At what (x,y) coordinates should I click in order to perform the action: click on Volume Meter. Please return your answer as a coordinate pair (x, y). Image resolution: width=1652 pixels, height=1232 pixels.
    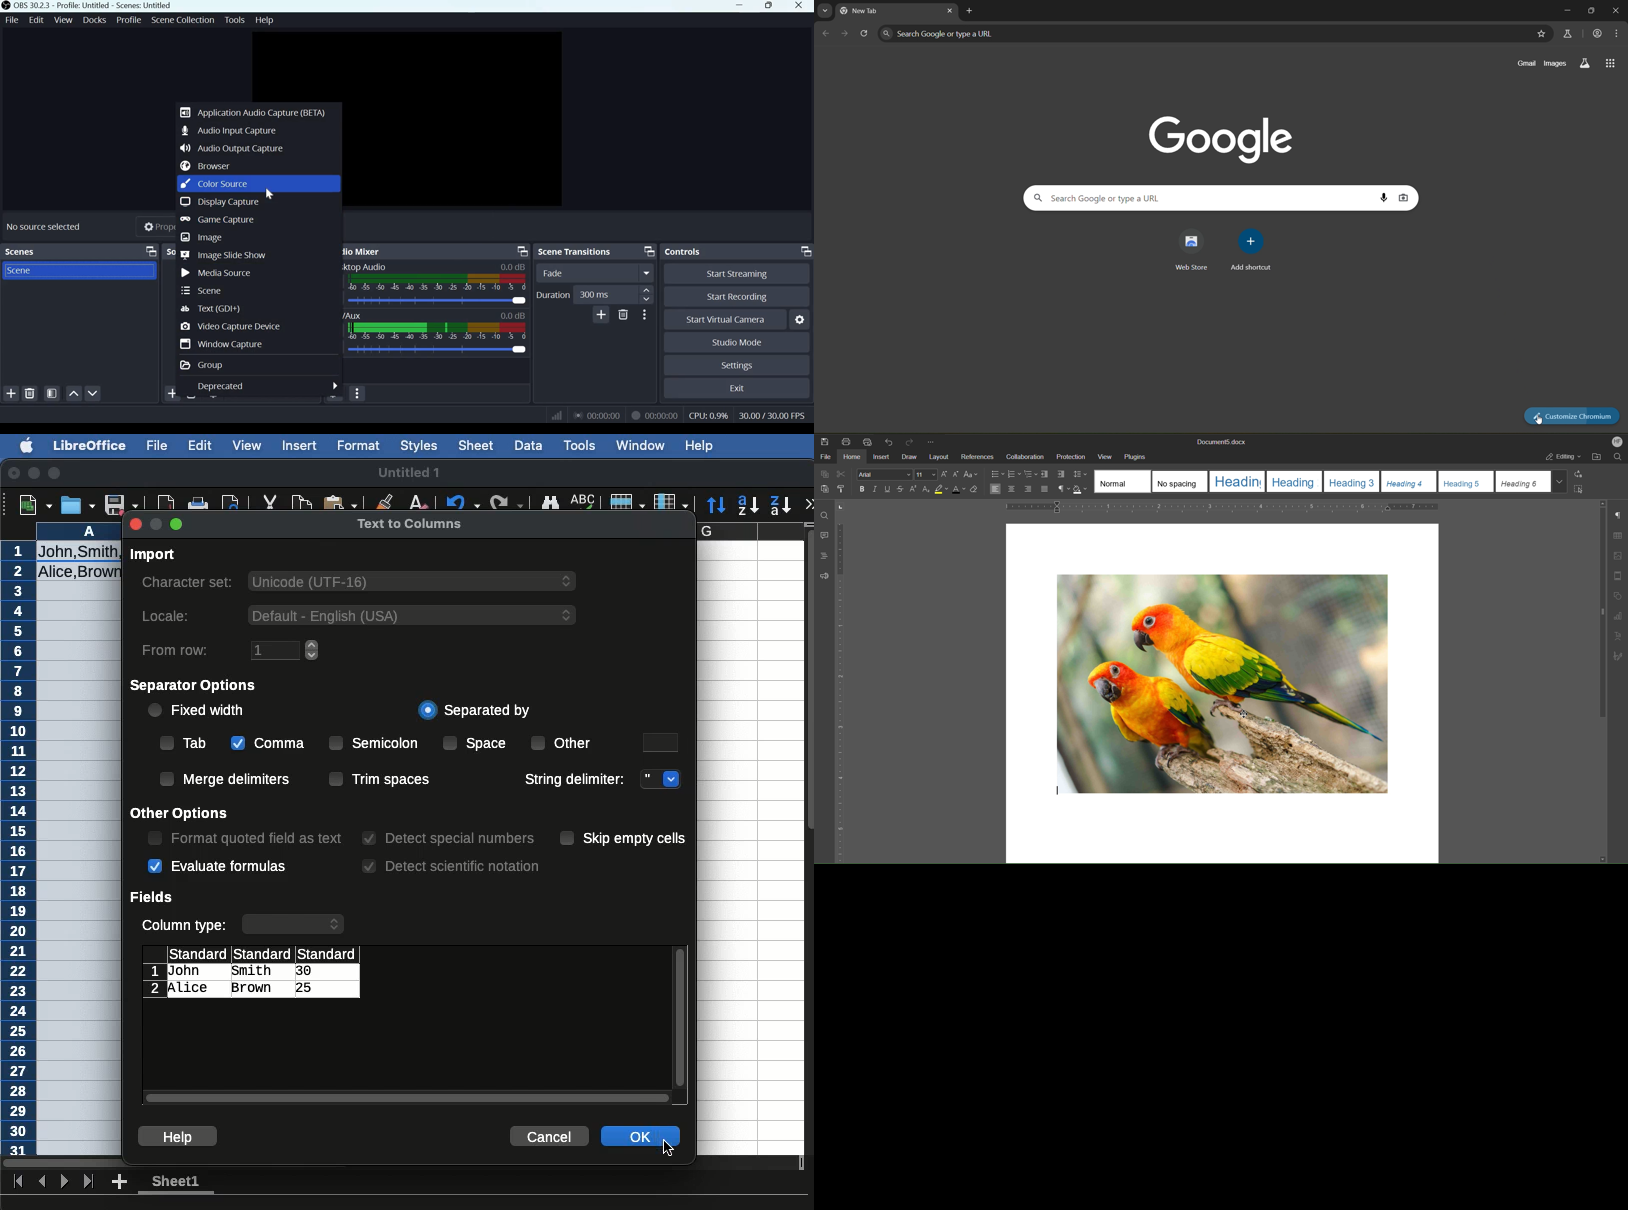
    Looking at the image, I should click on (438, 282).